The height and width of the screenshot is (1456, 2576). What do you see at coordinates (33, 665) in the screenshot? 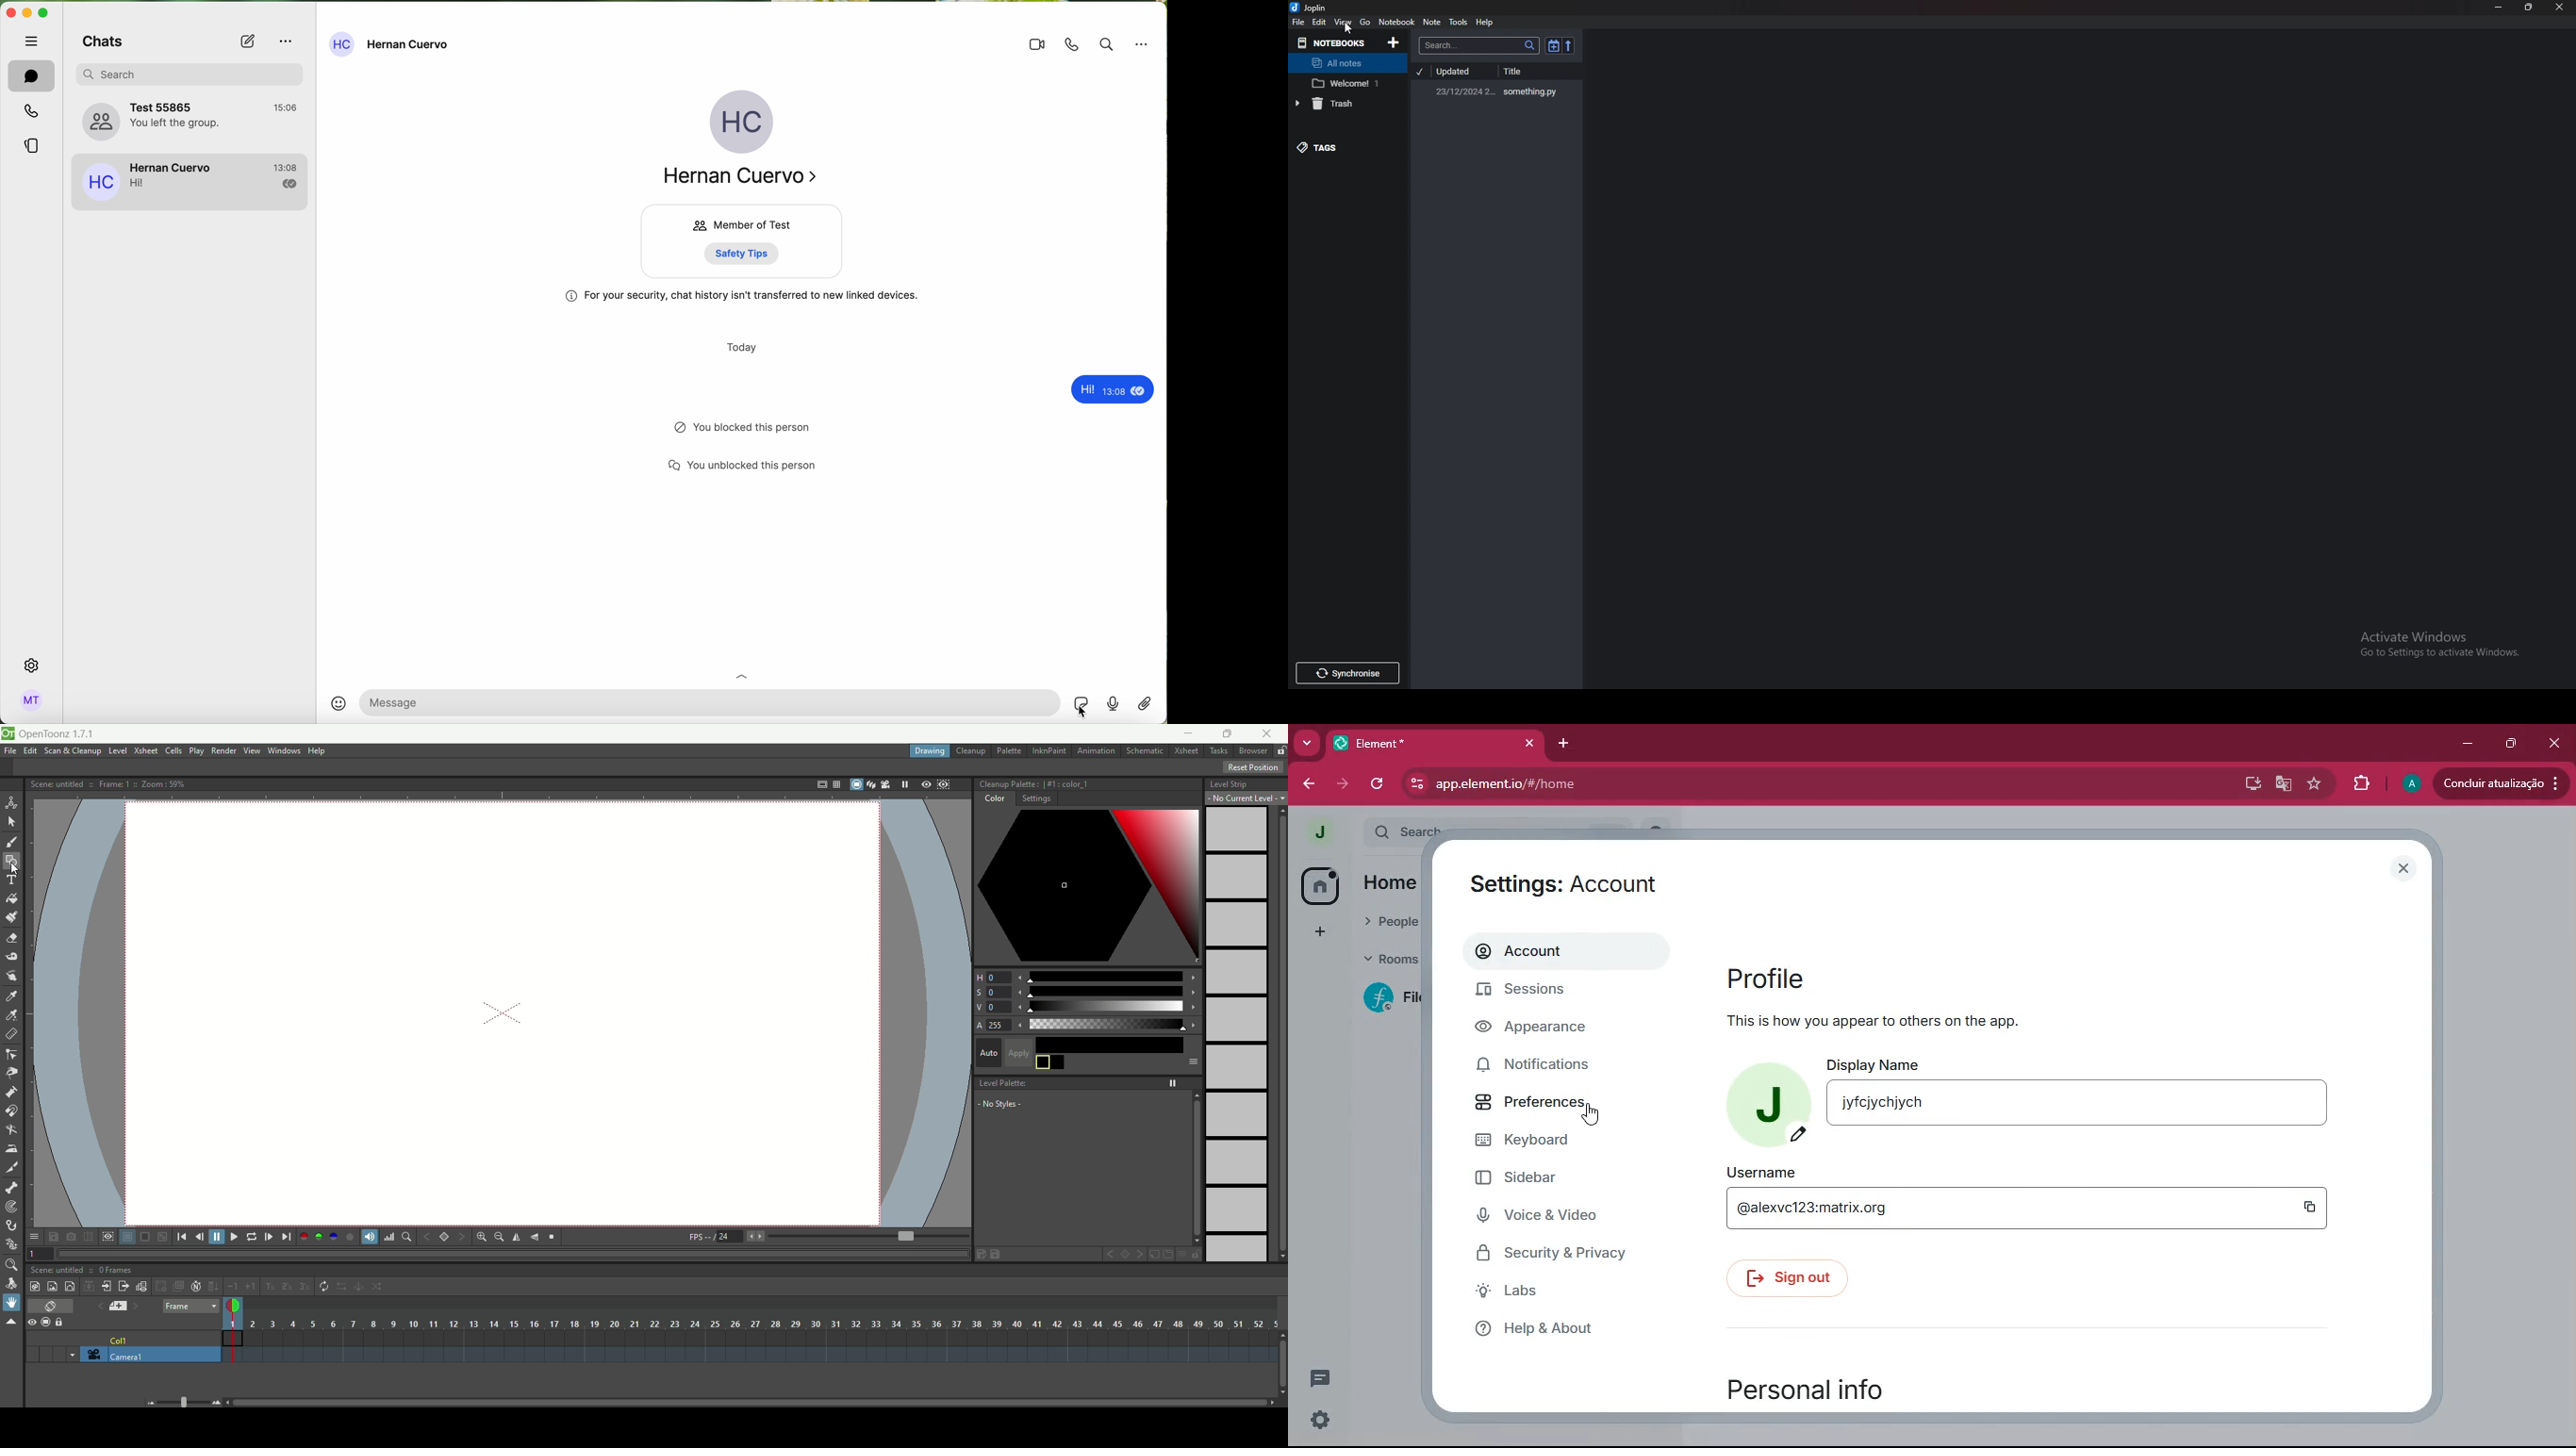
I see `settings` at bounding box center [33, 665].